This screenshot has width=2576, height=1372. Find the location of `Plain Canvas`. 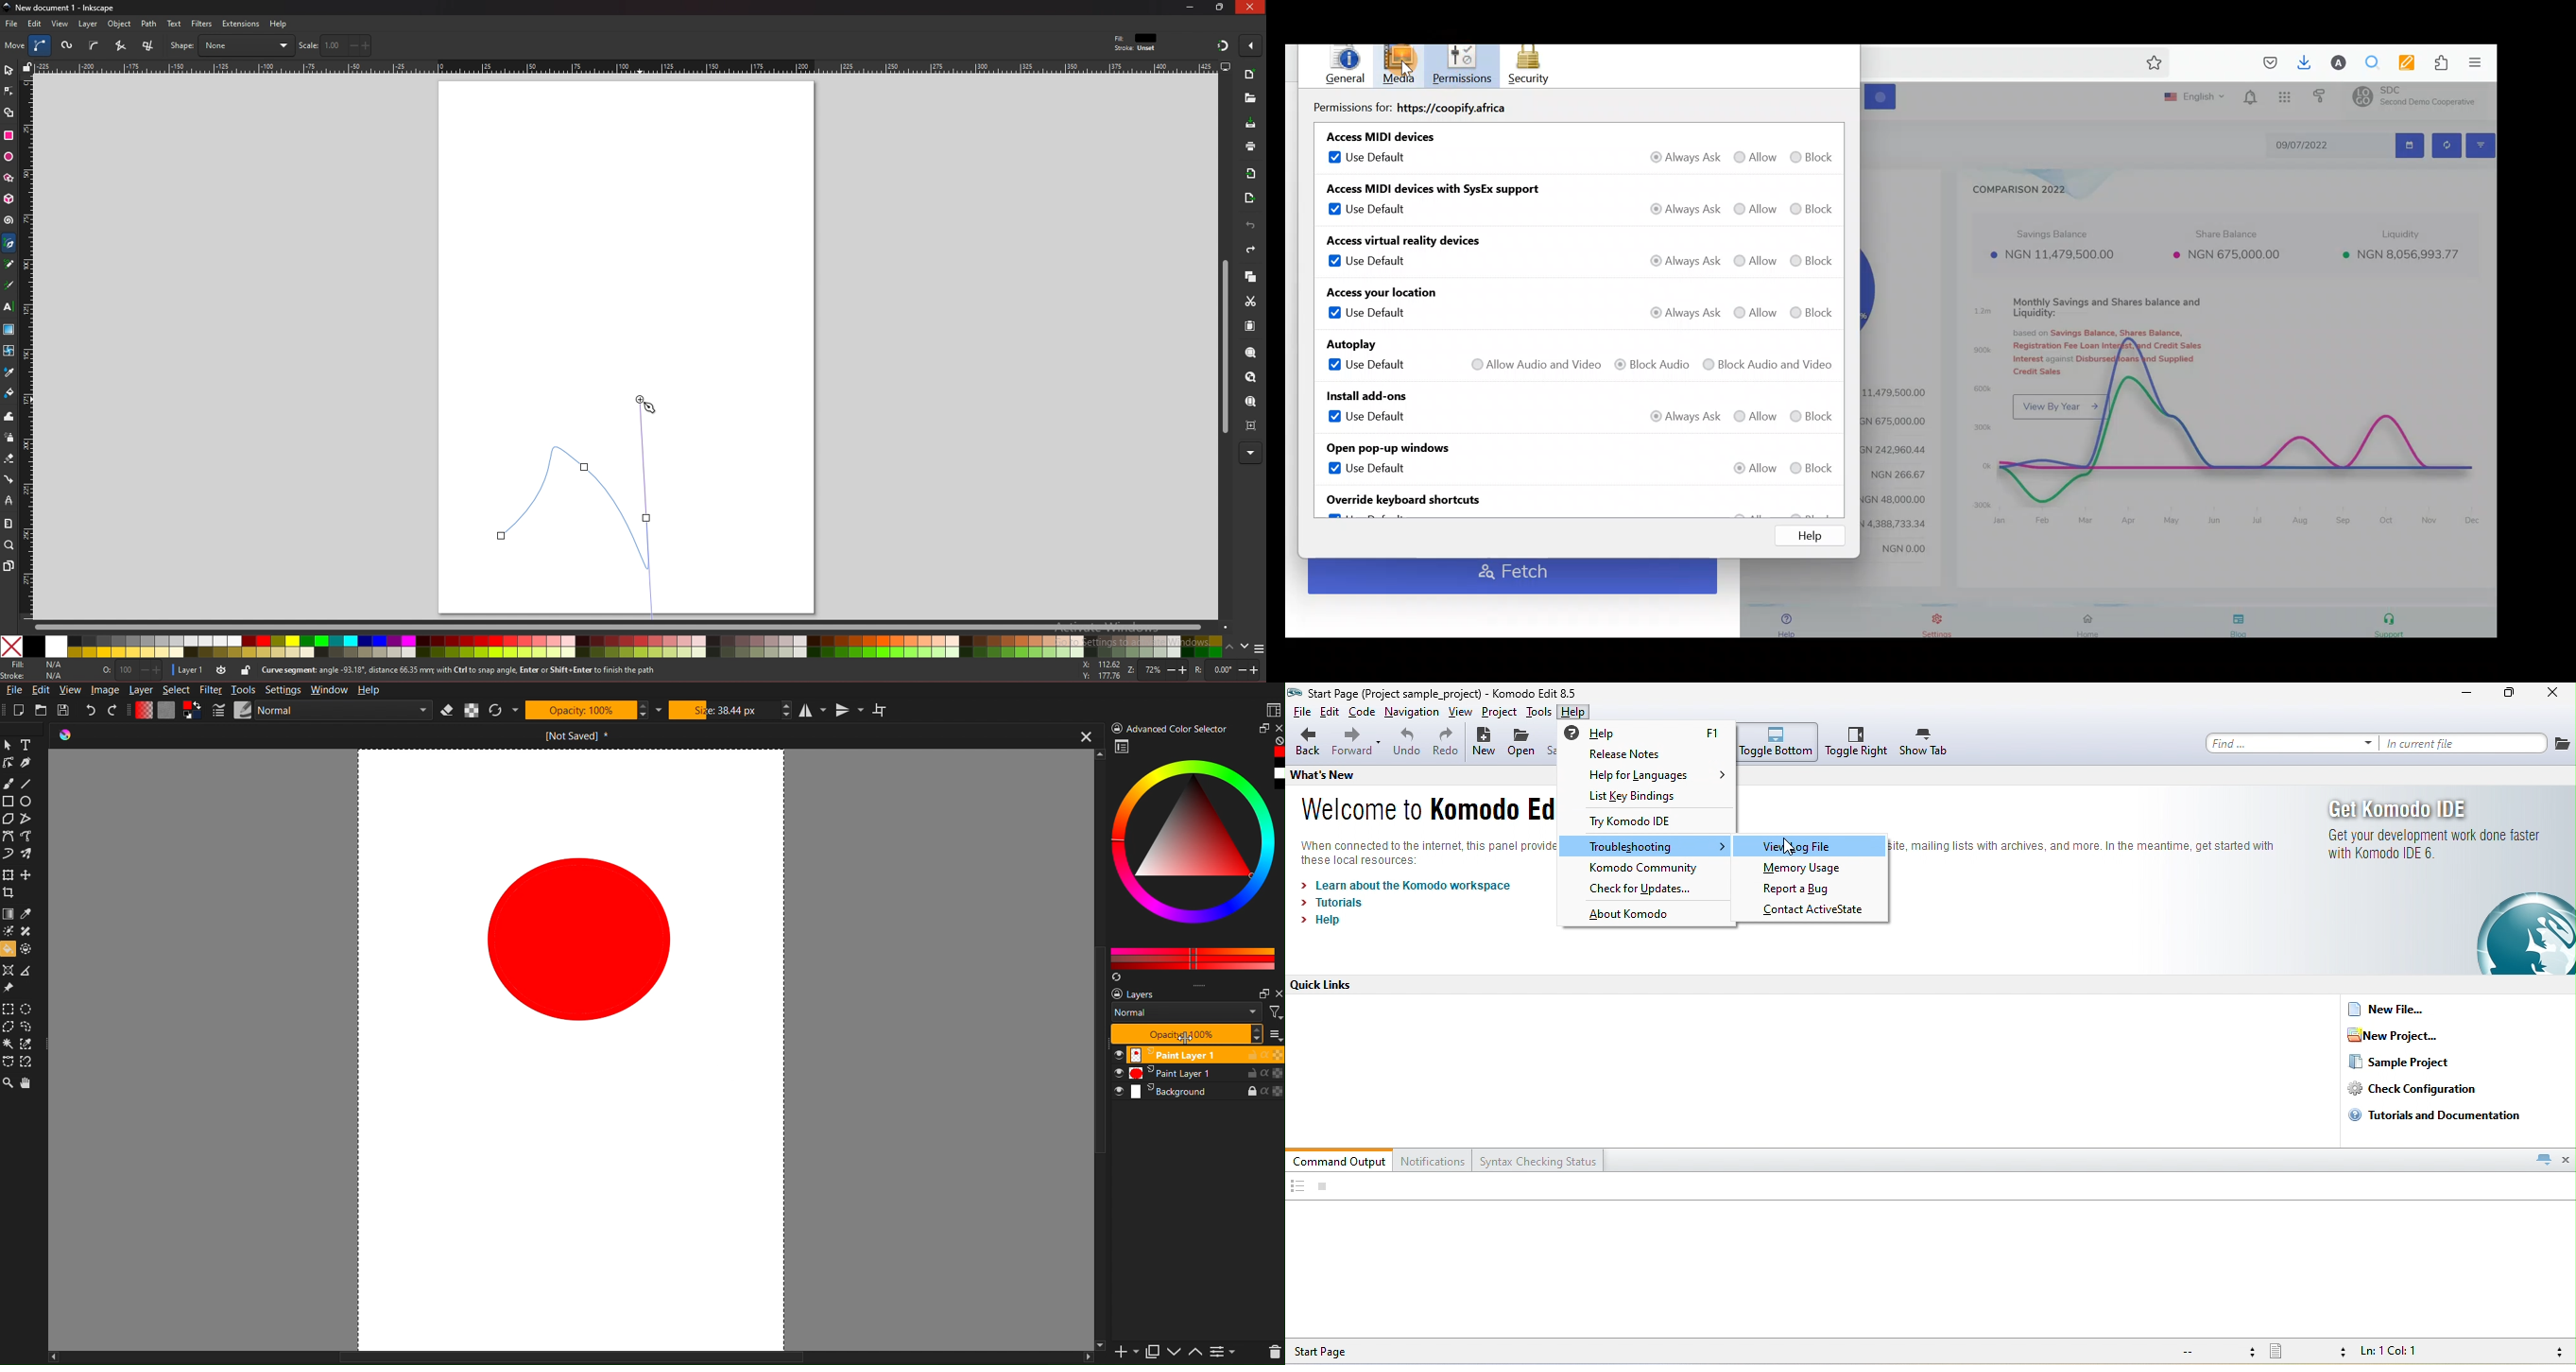

Plain Canvas is located at coordinates (166, 710).